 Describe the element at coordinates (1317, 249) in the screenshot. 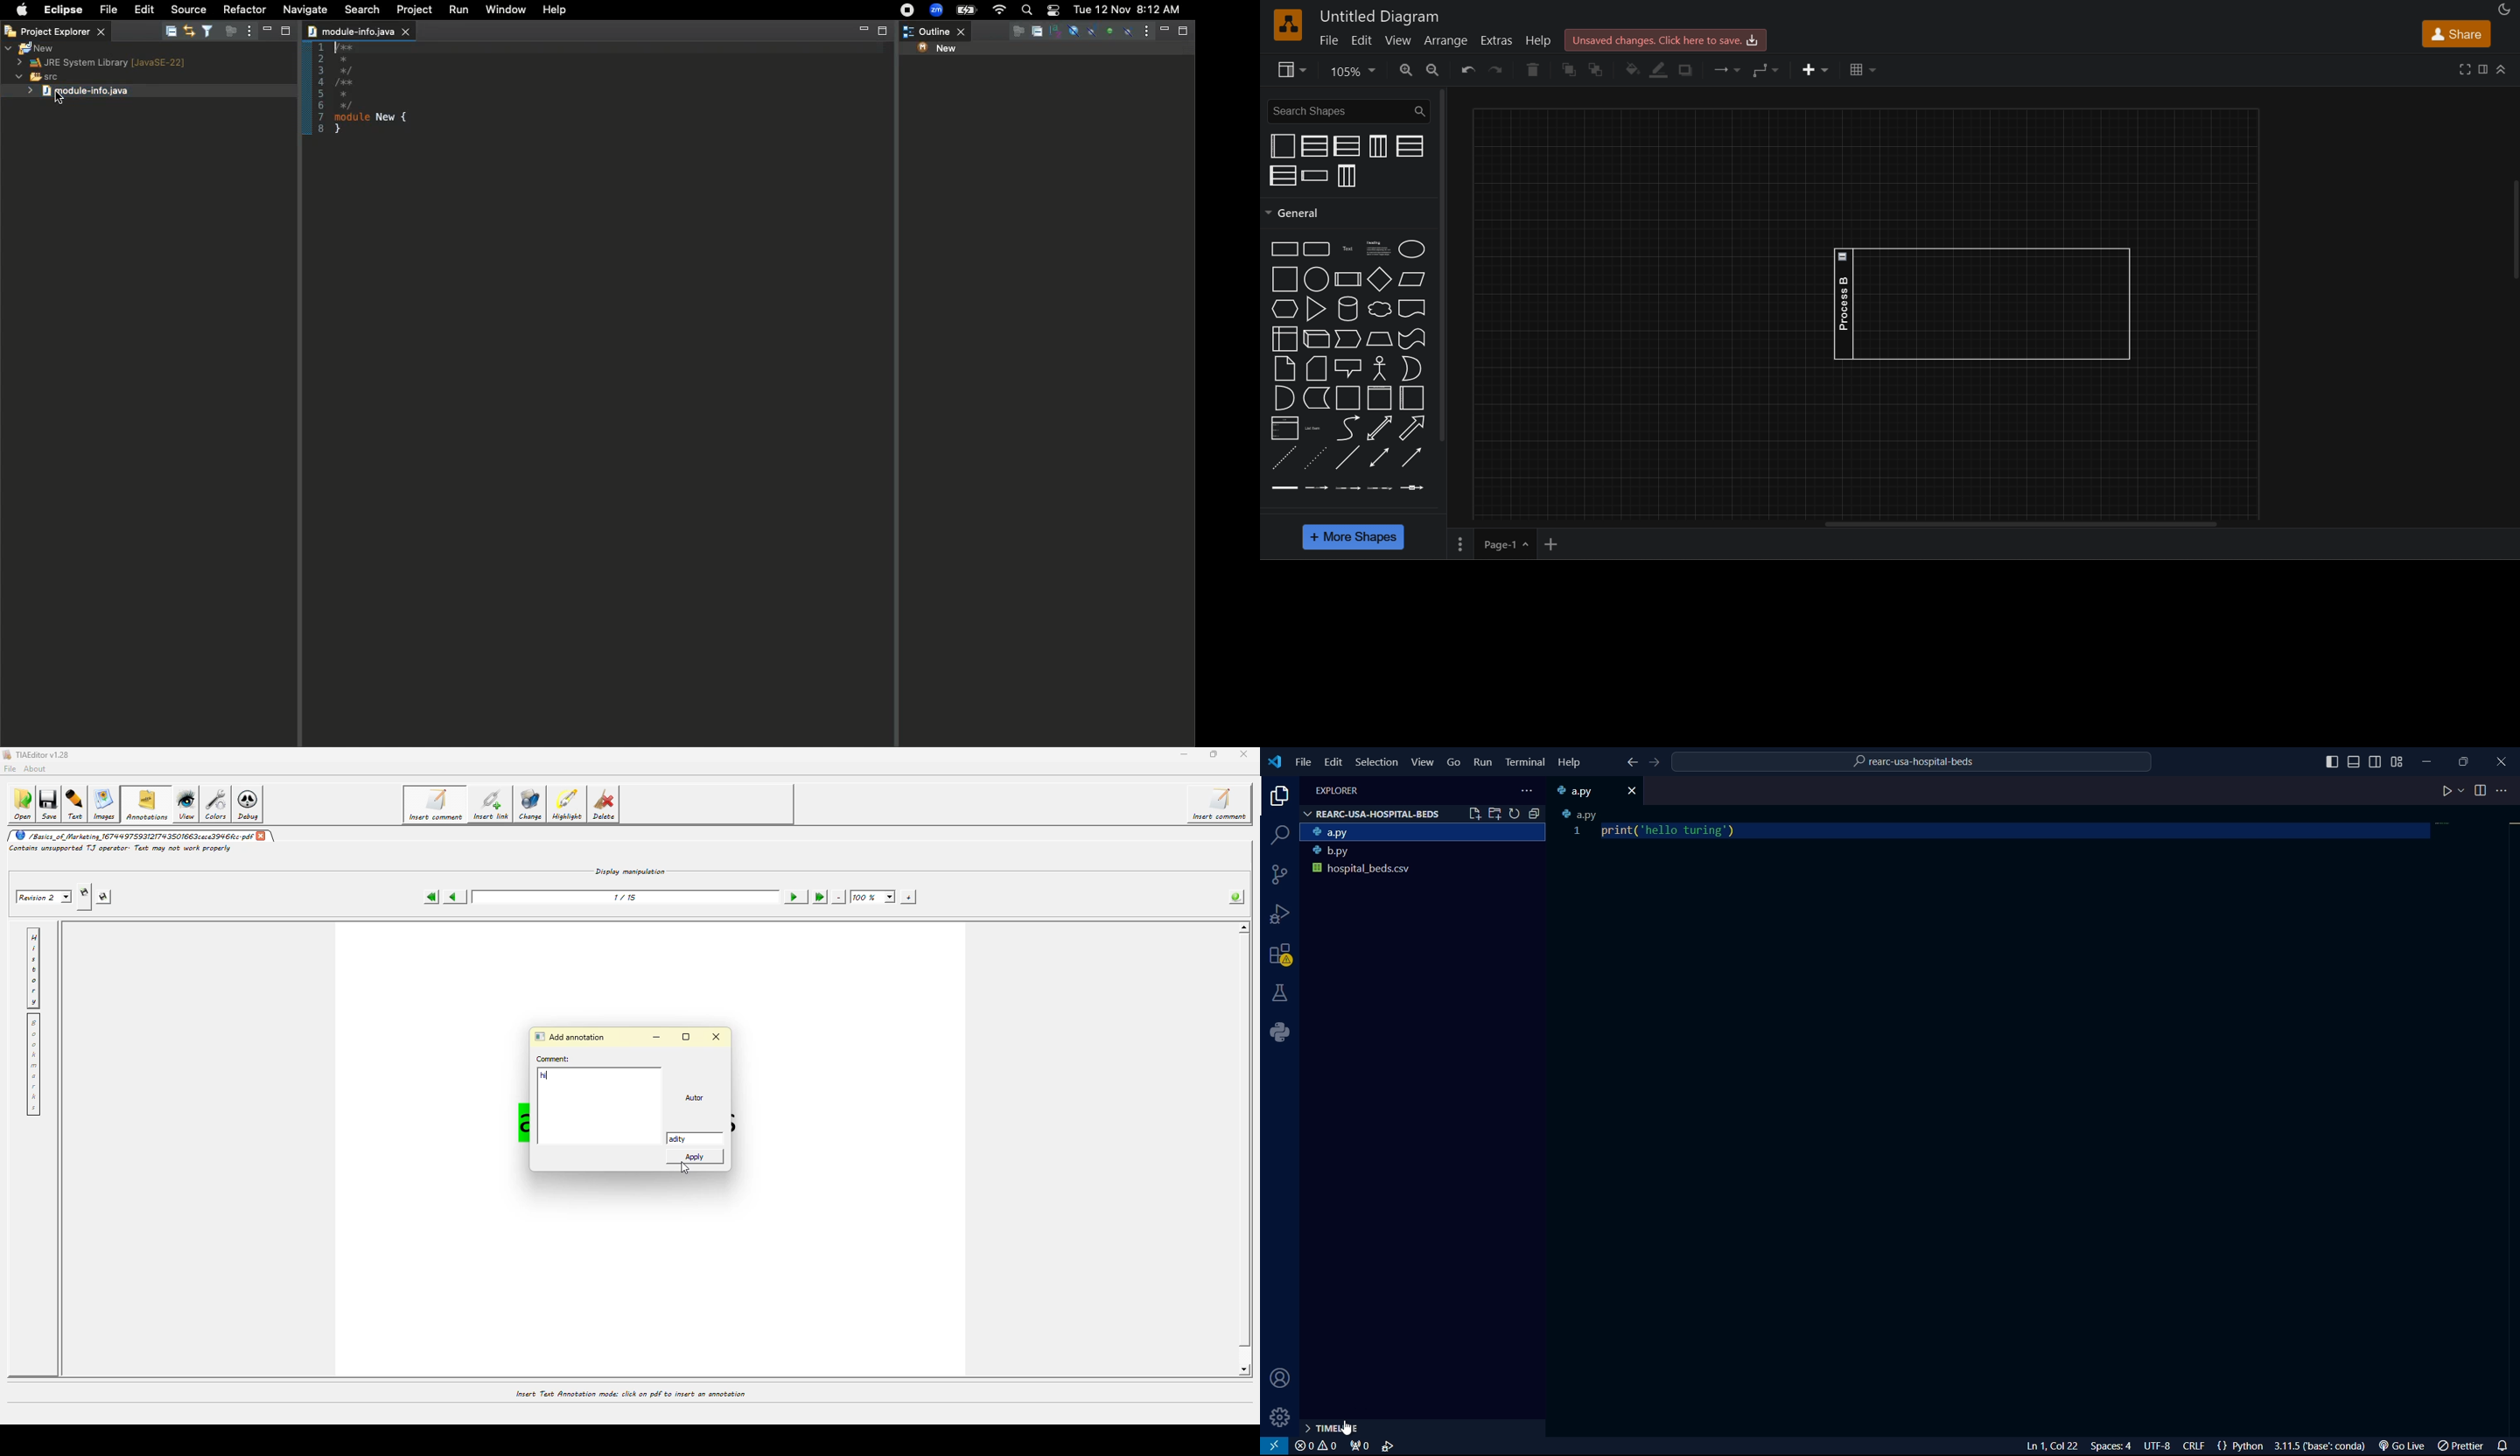

I see `Rounded rectangle` at that location.